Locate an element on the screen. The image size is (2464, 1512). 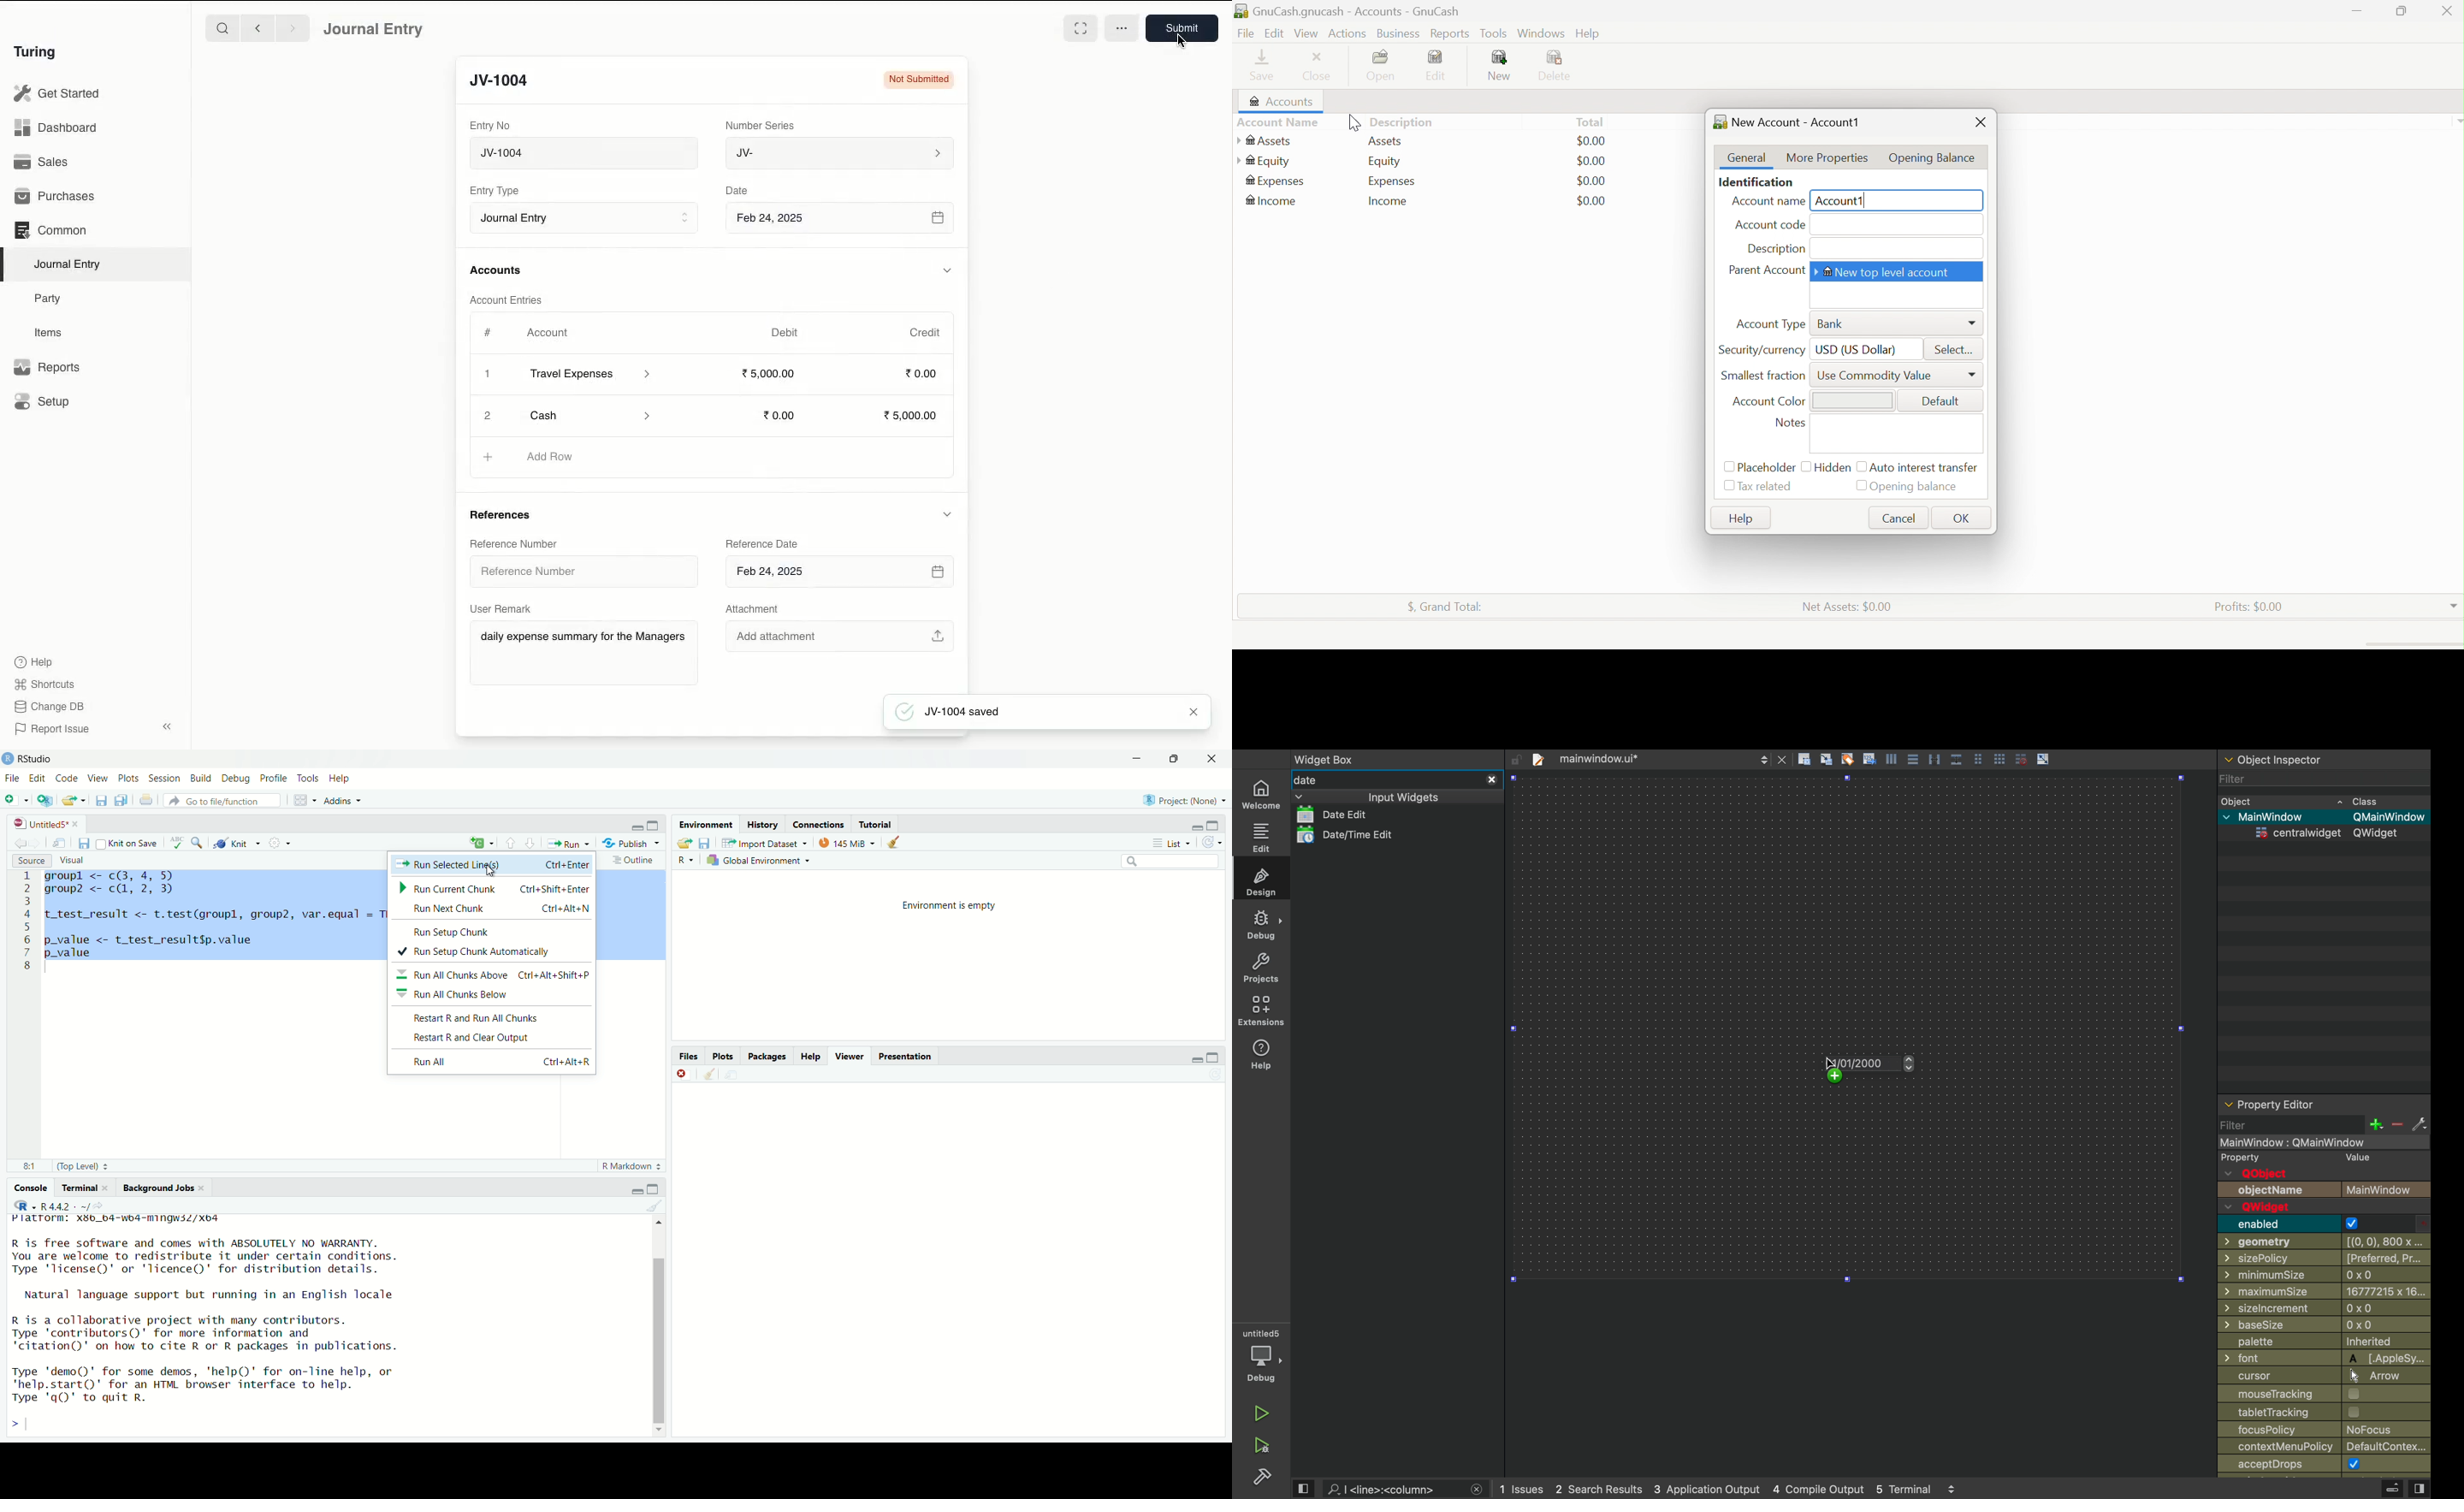
scroll bar is located at coordinates (656, 1324).